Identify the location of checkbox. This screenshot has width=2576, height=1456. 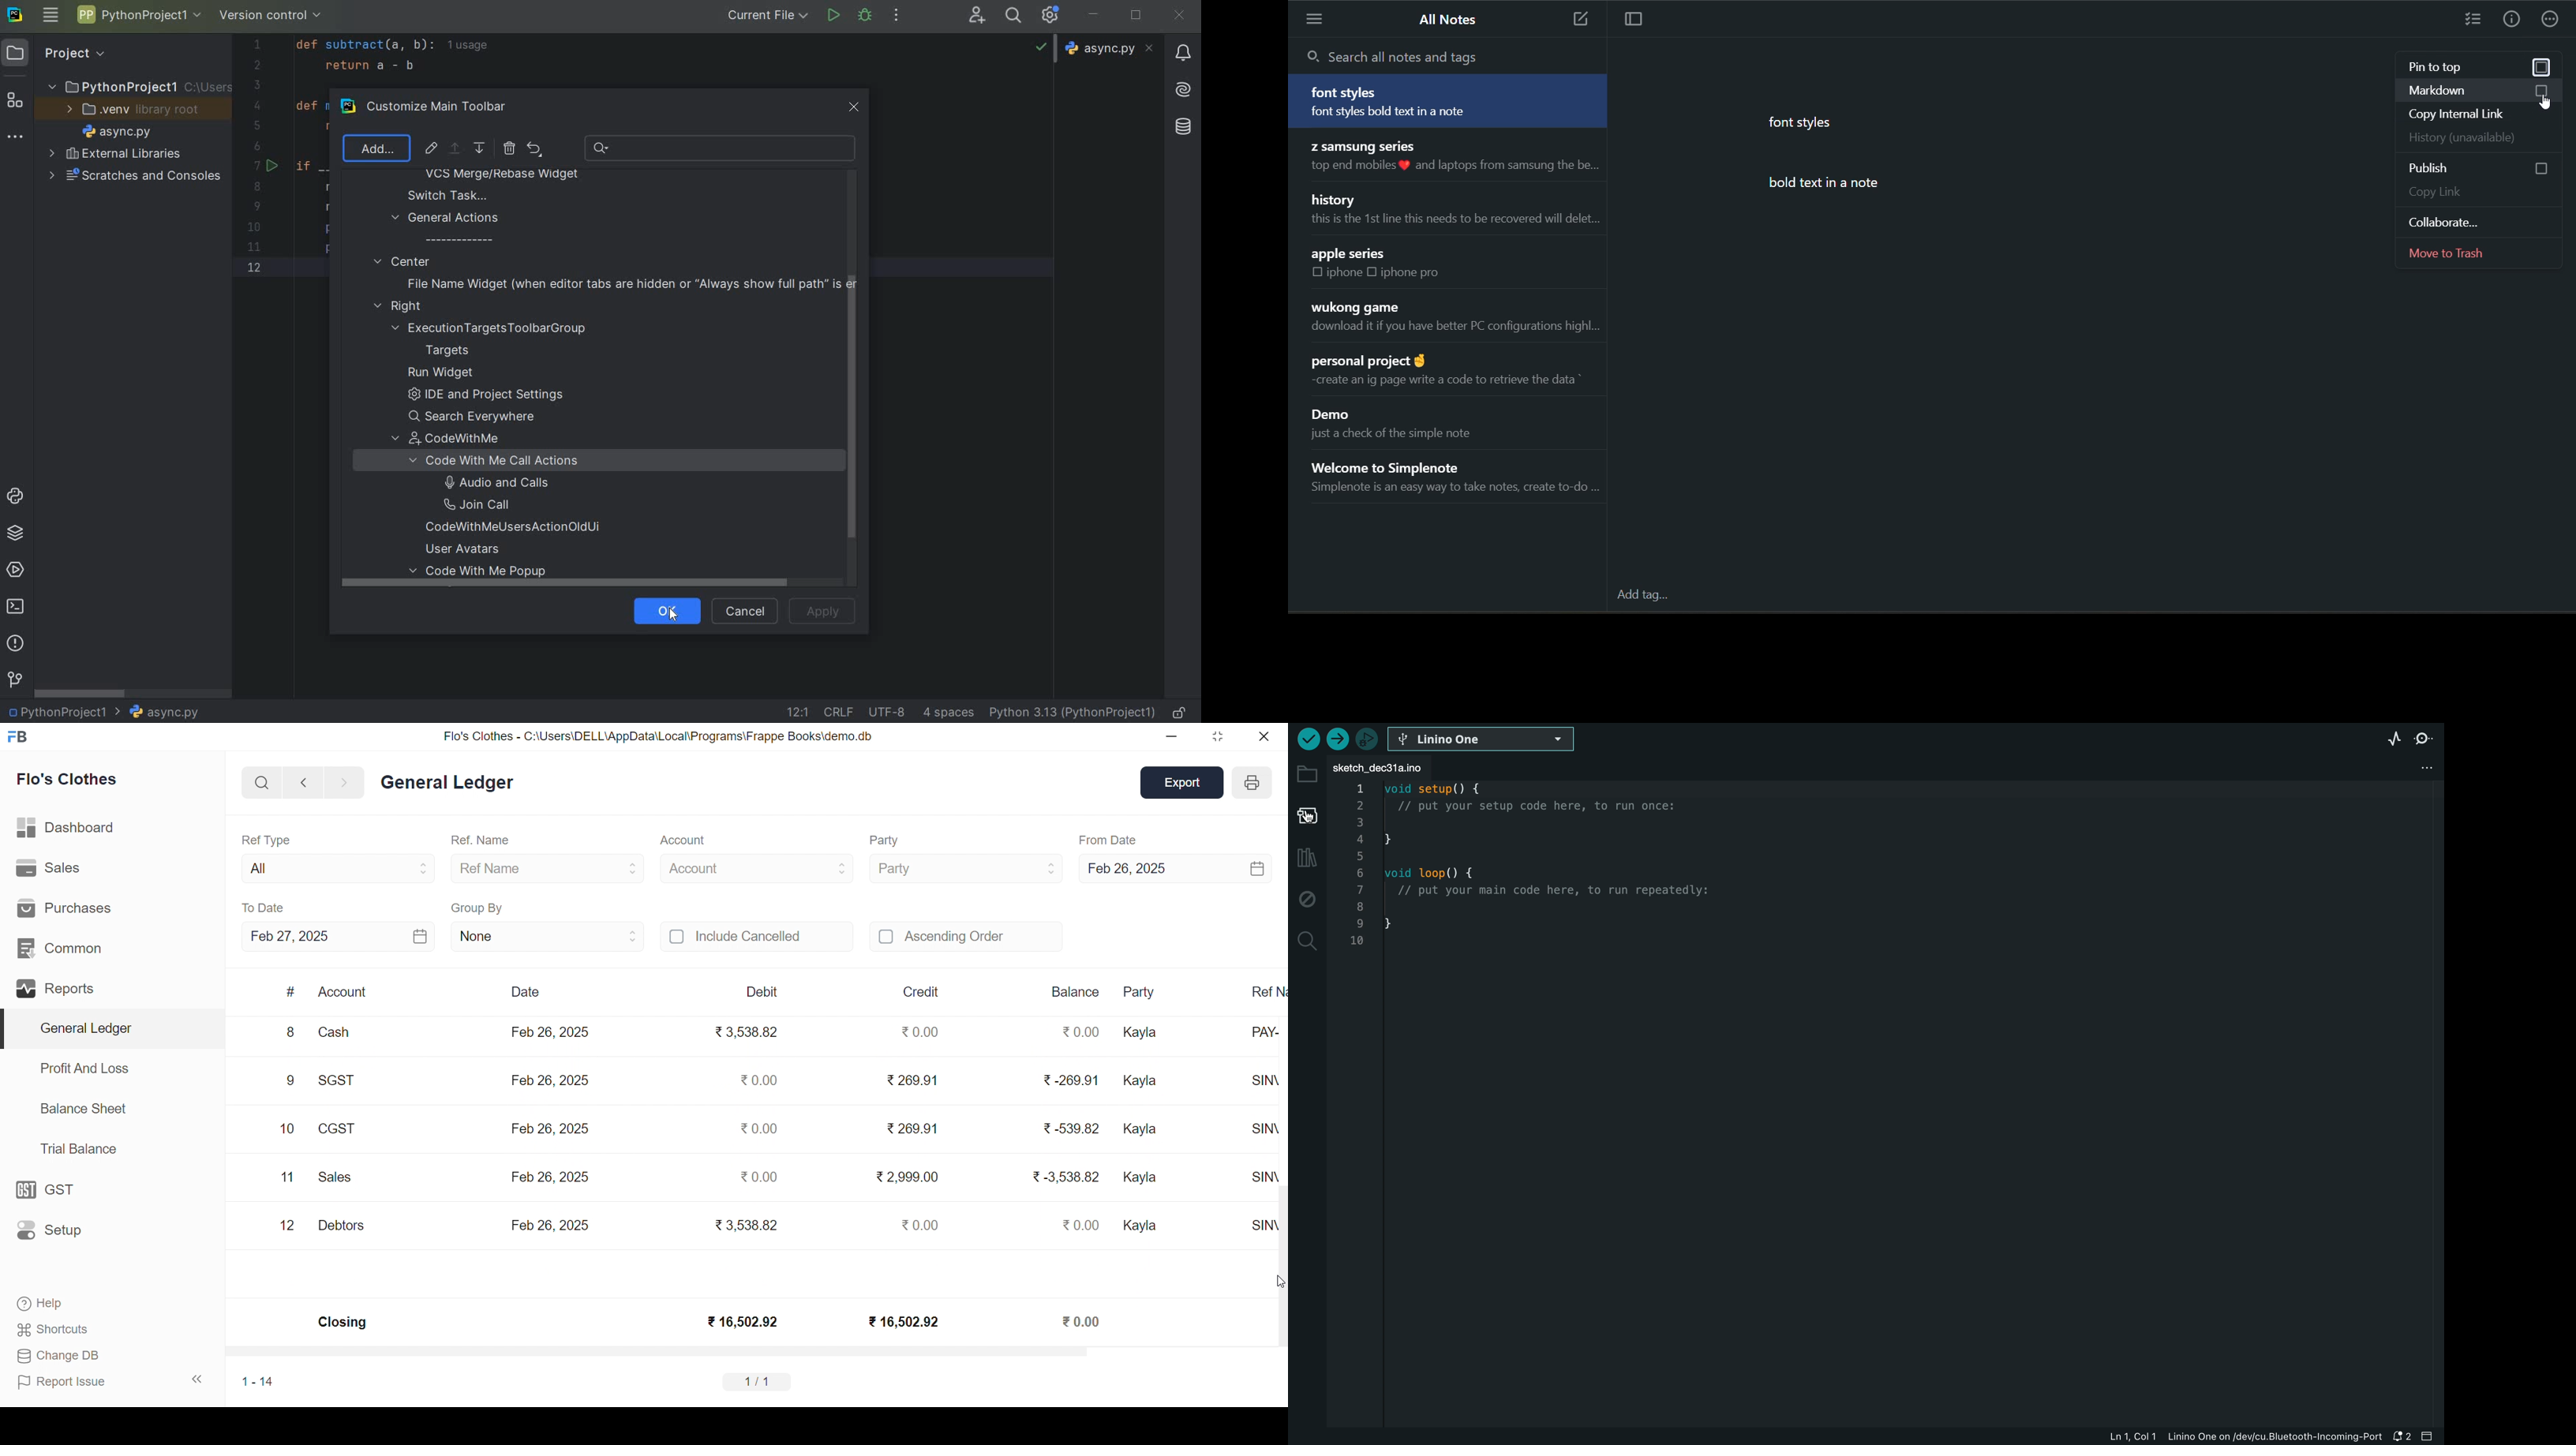
(1375, 272).